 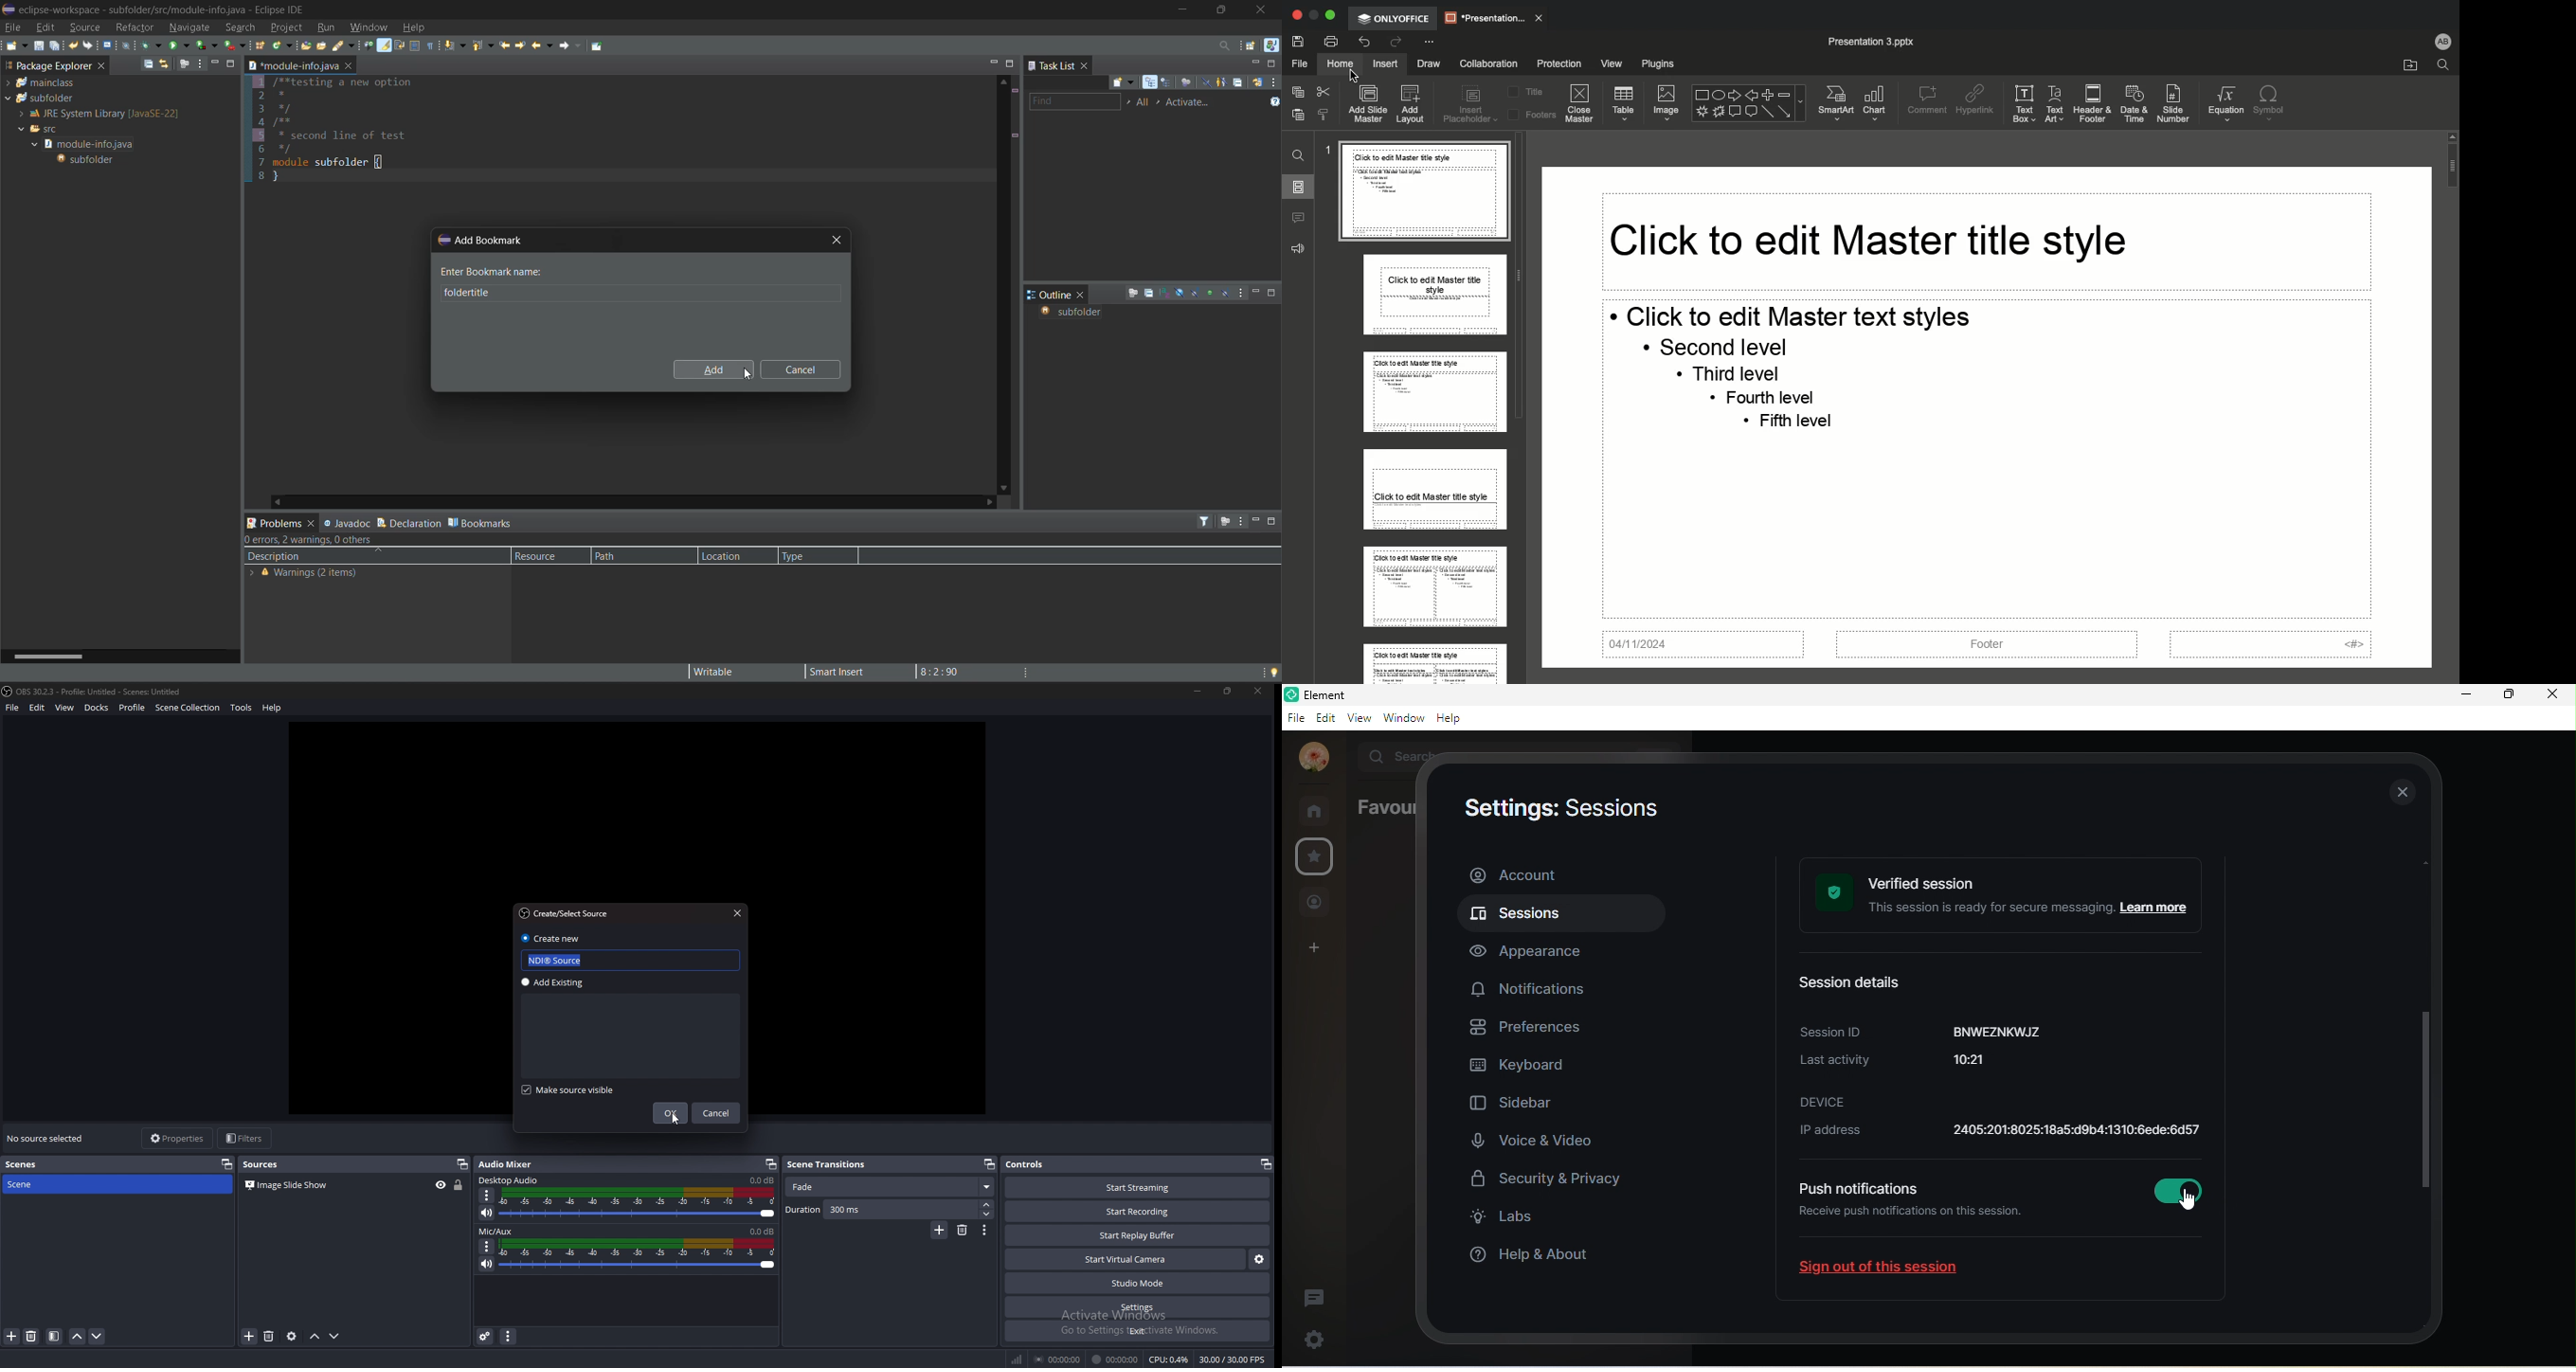 I want to click on link with editor, so click(x=166, y=64).